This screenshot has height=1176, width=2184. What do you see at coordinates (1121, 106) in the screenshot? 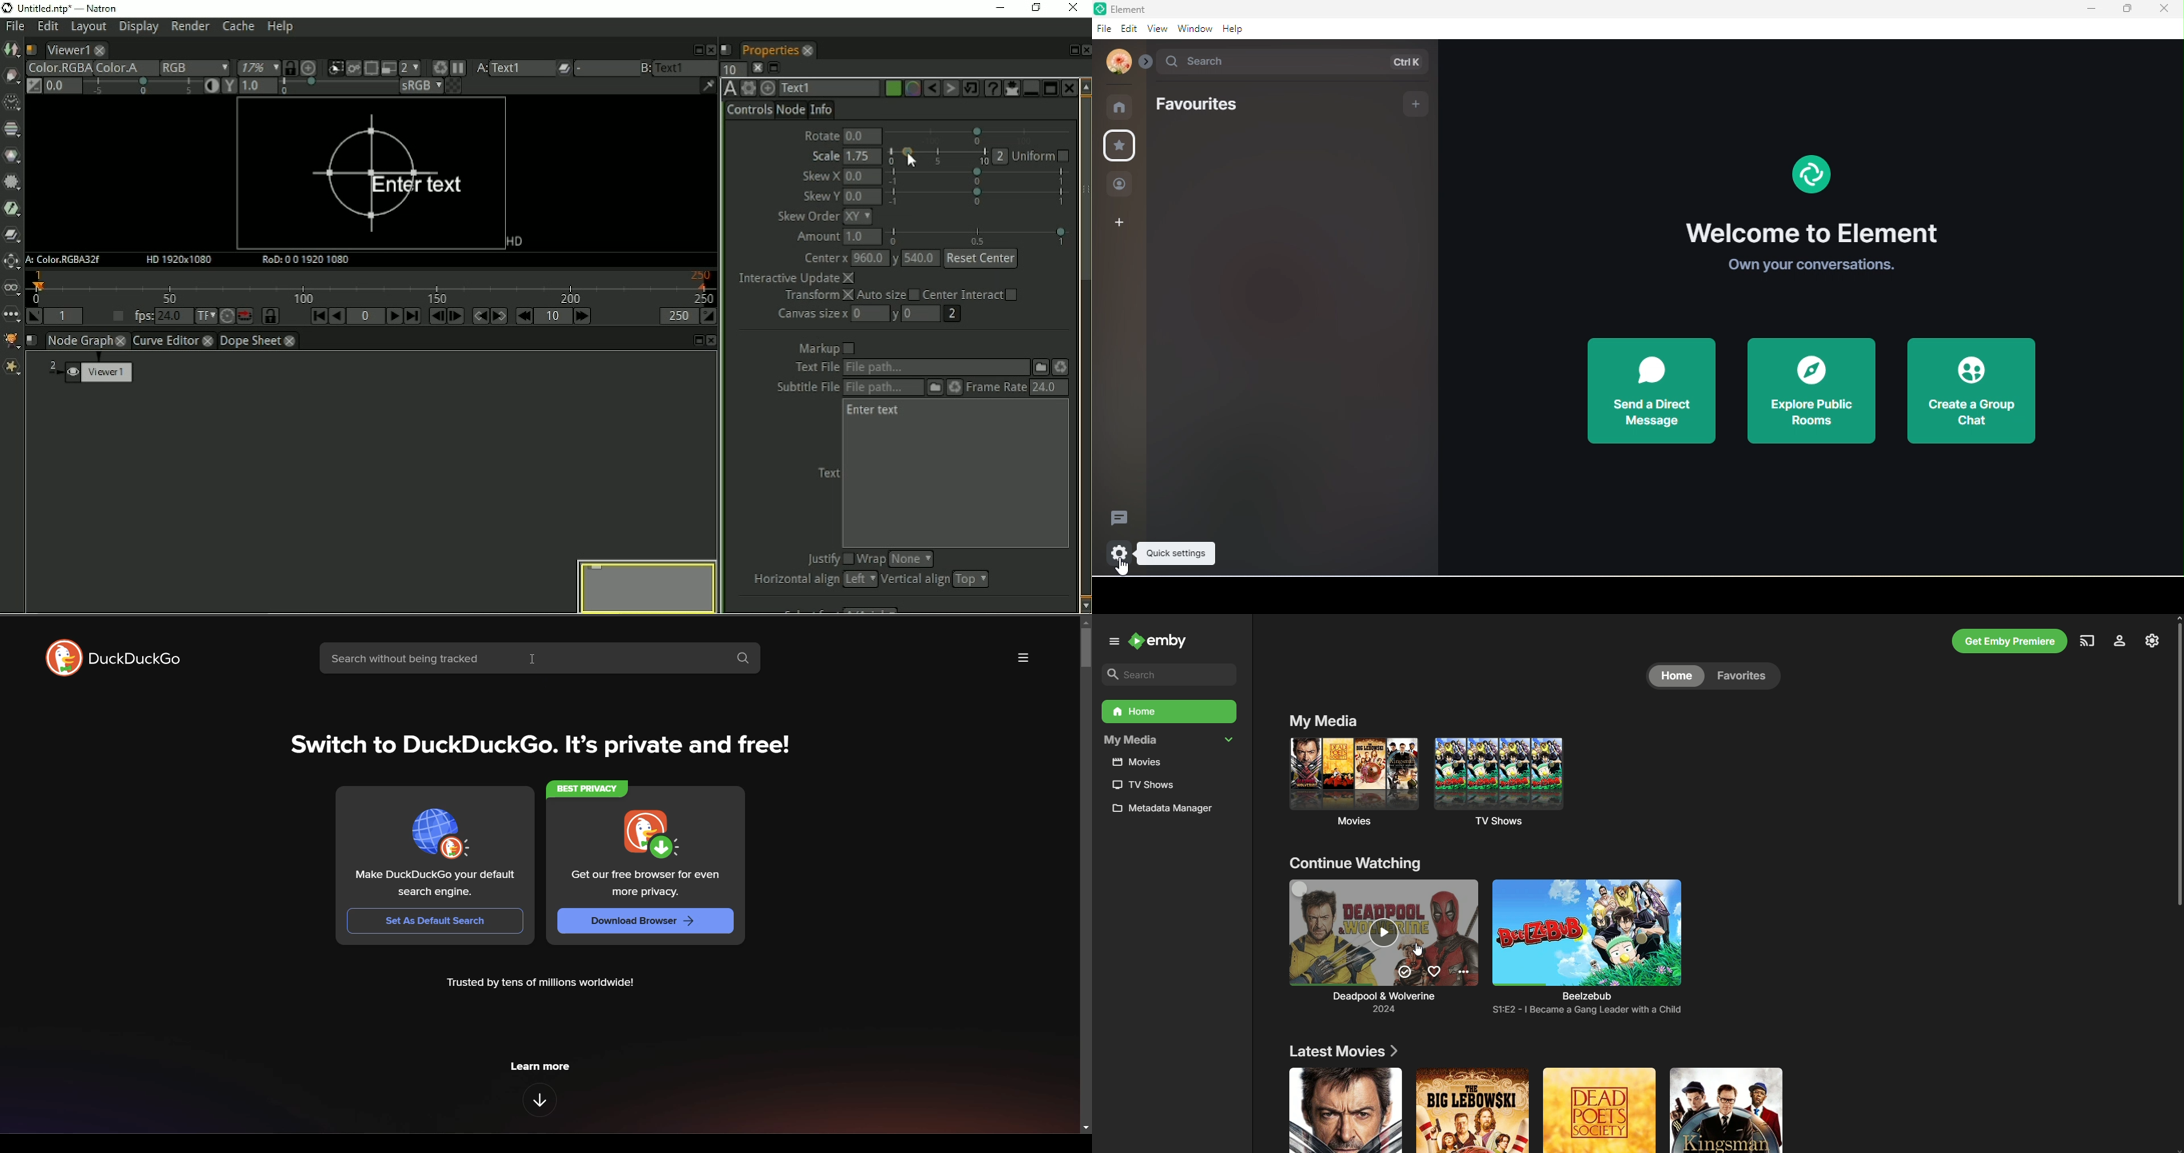
I see `home` at bounding box center [1121, 106].